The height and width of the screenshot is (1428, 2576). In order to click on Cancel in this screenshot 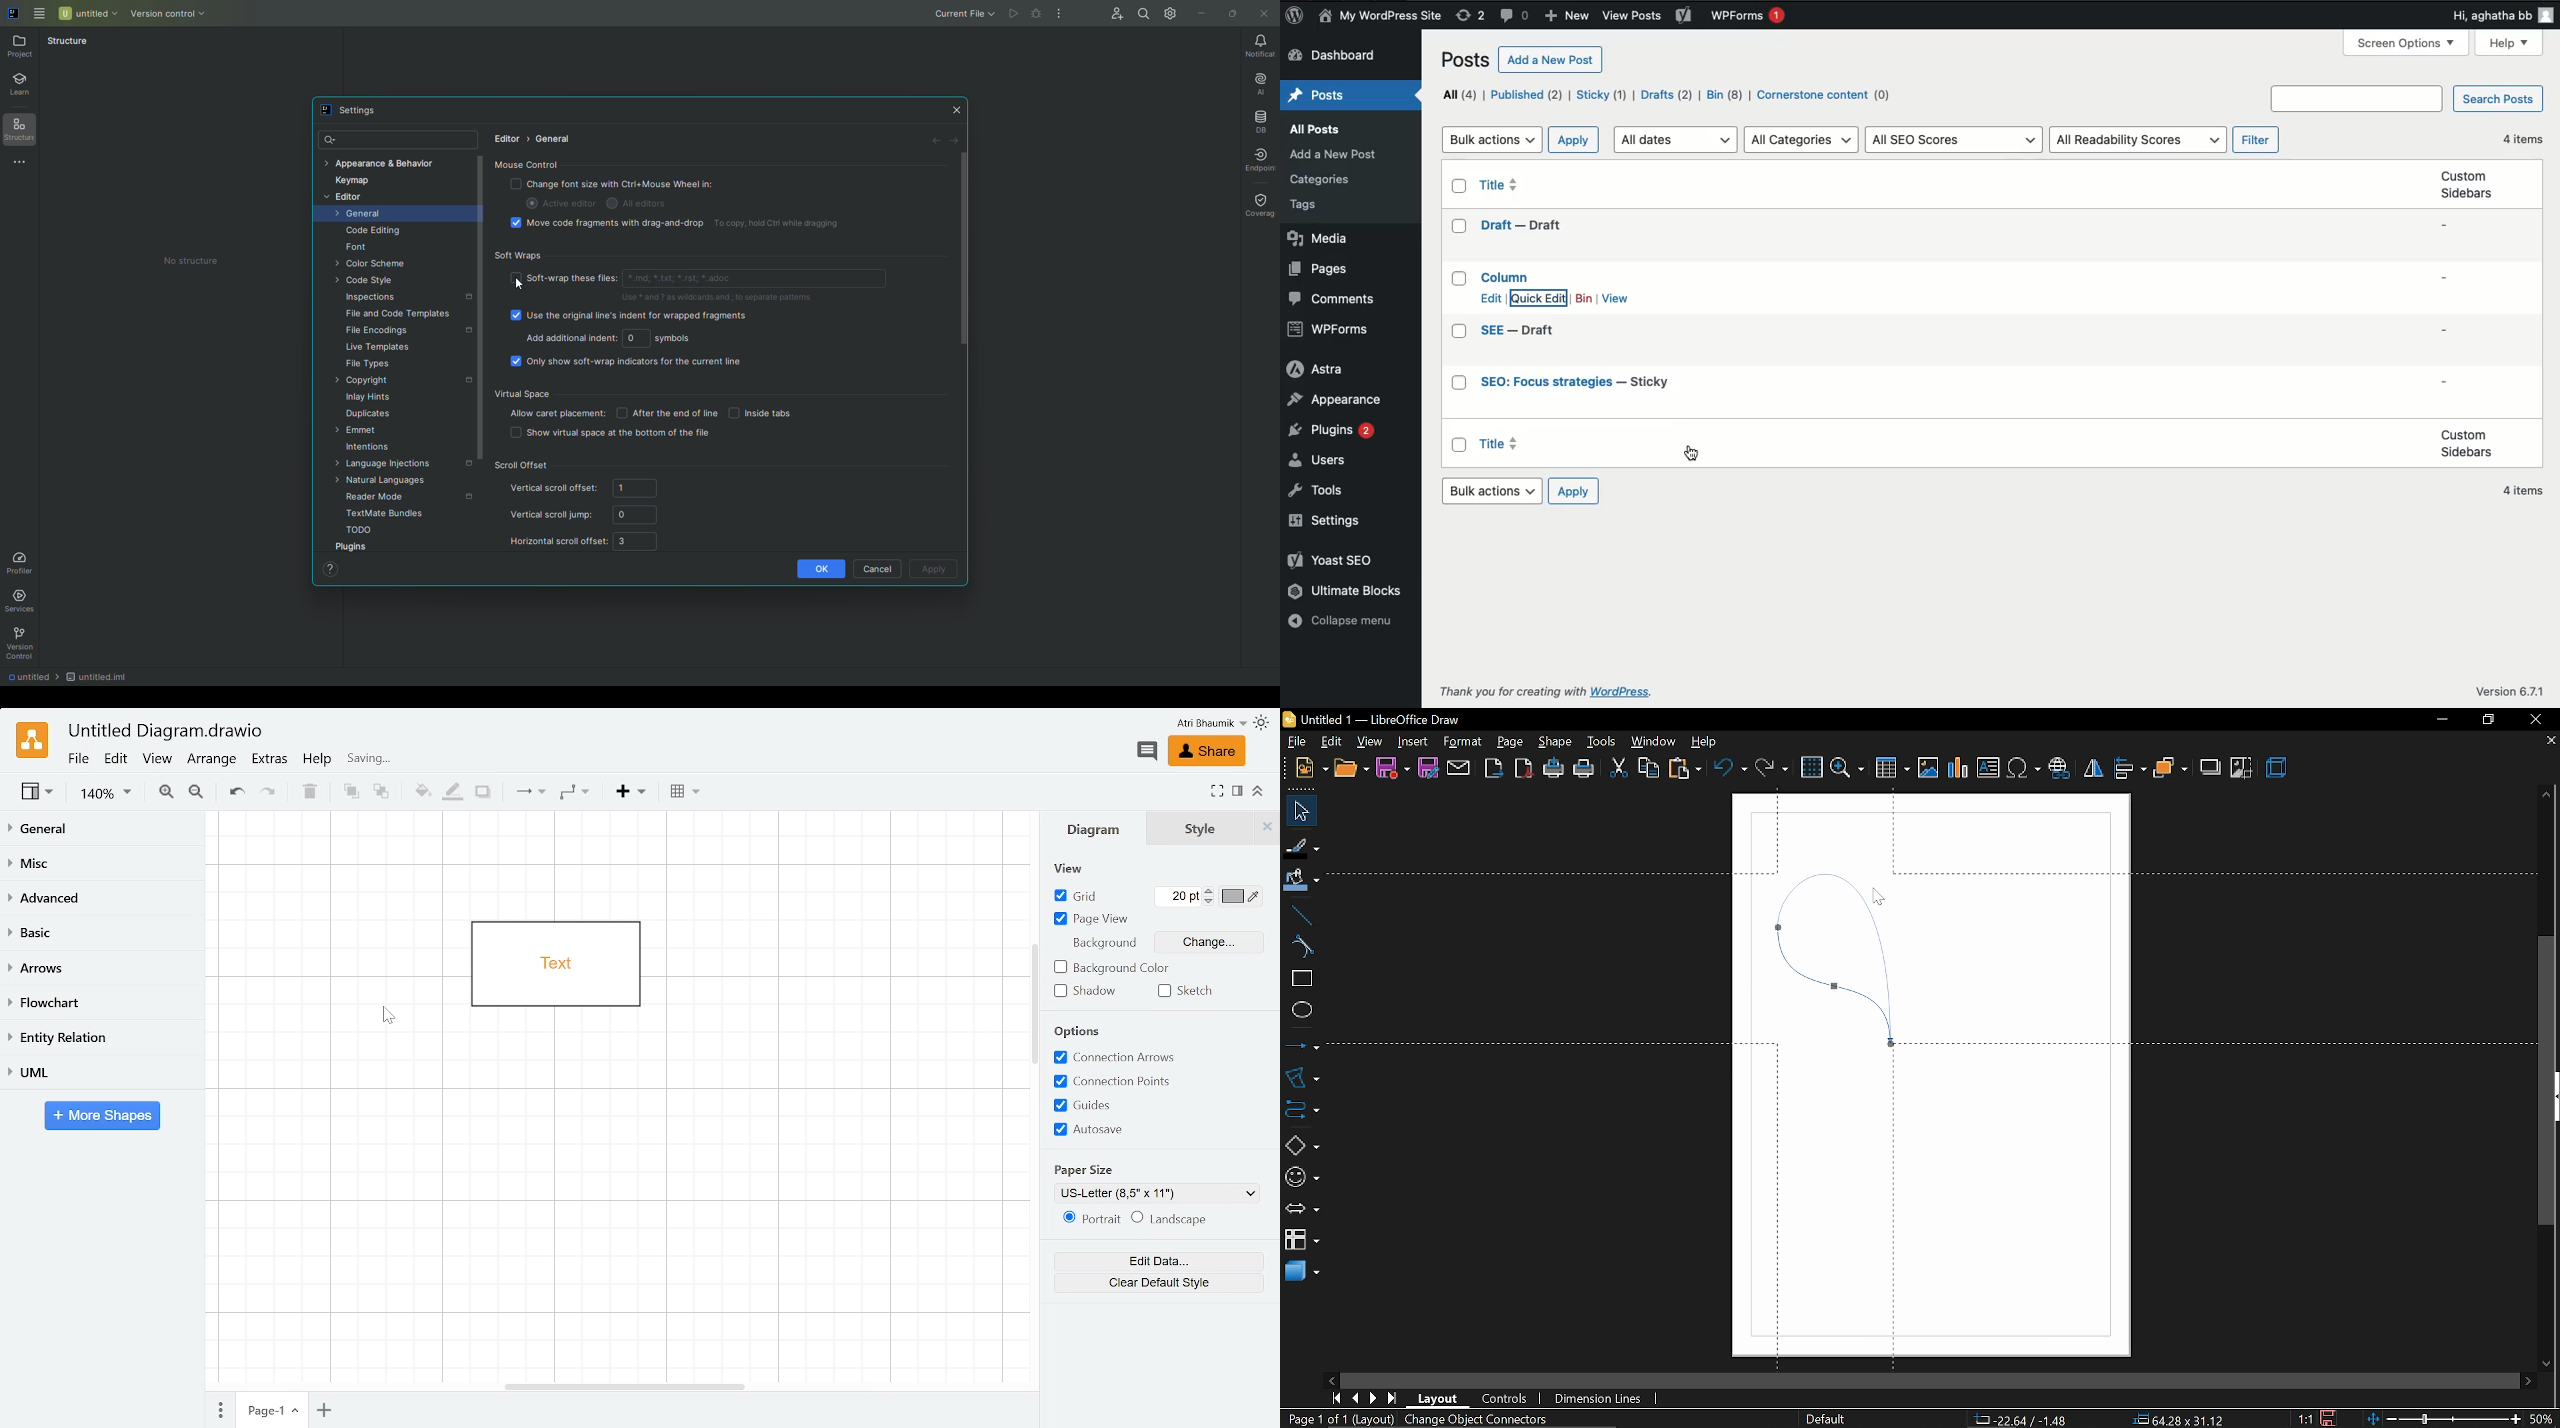, I will do `click(878, 569)`.